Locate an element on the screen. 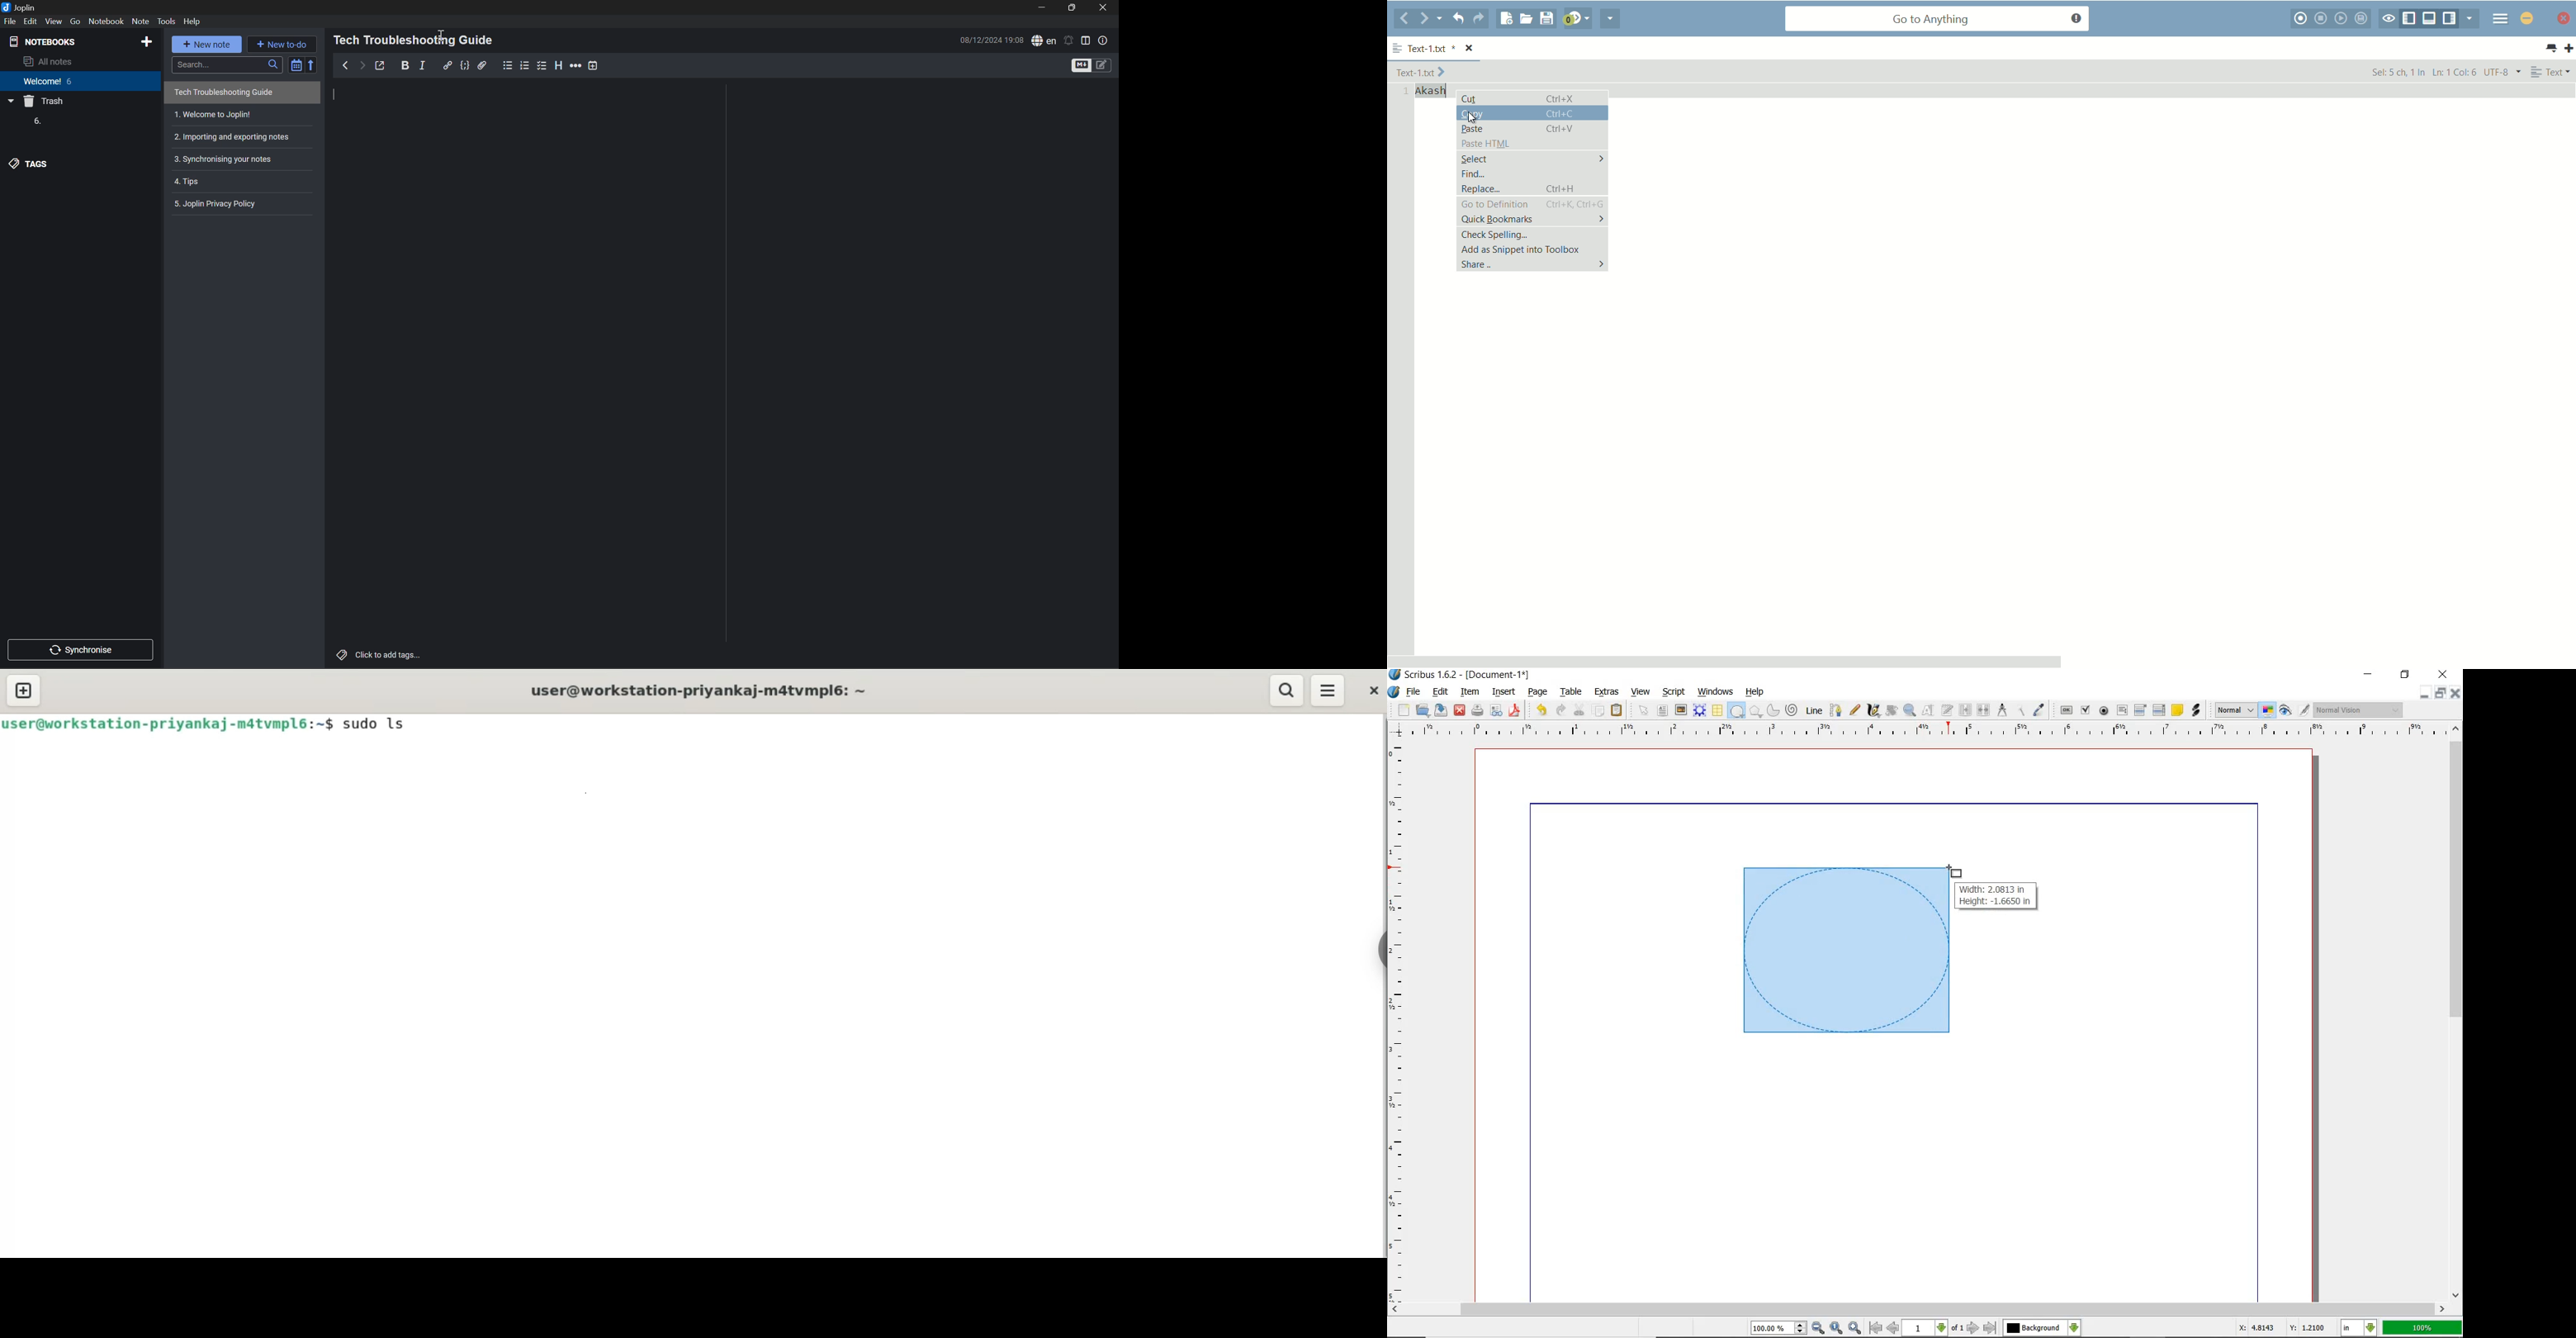  SPIRAL is located at coordinates (1791, 711).